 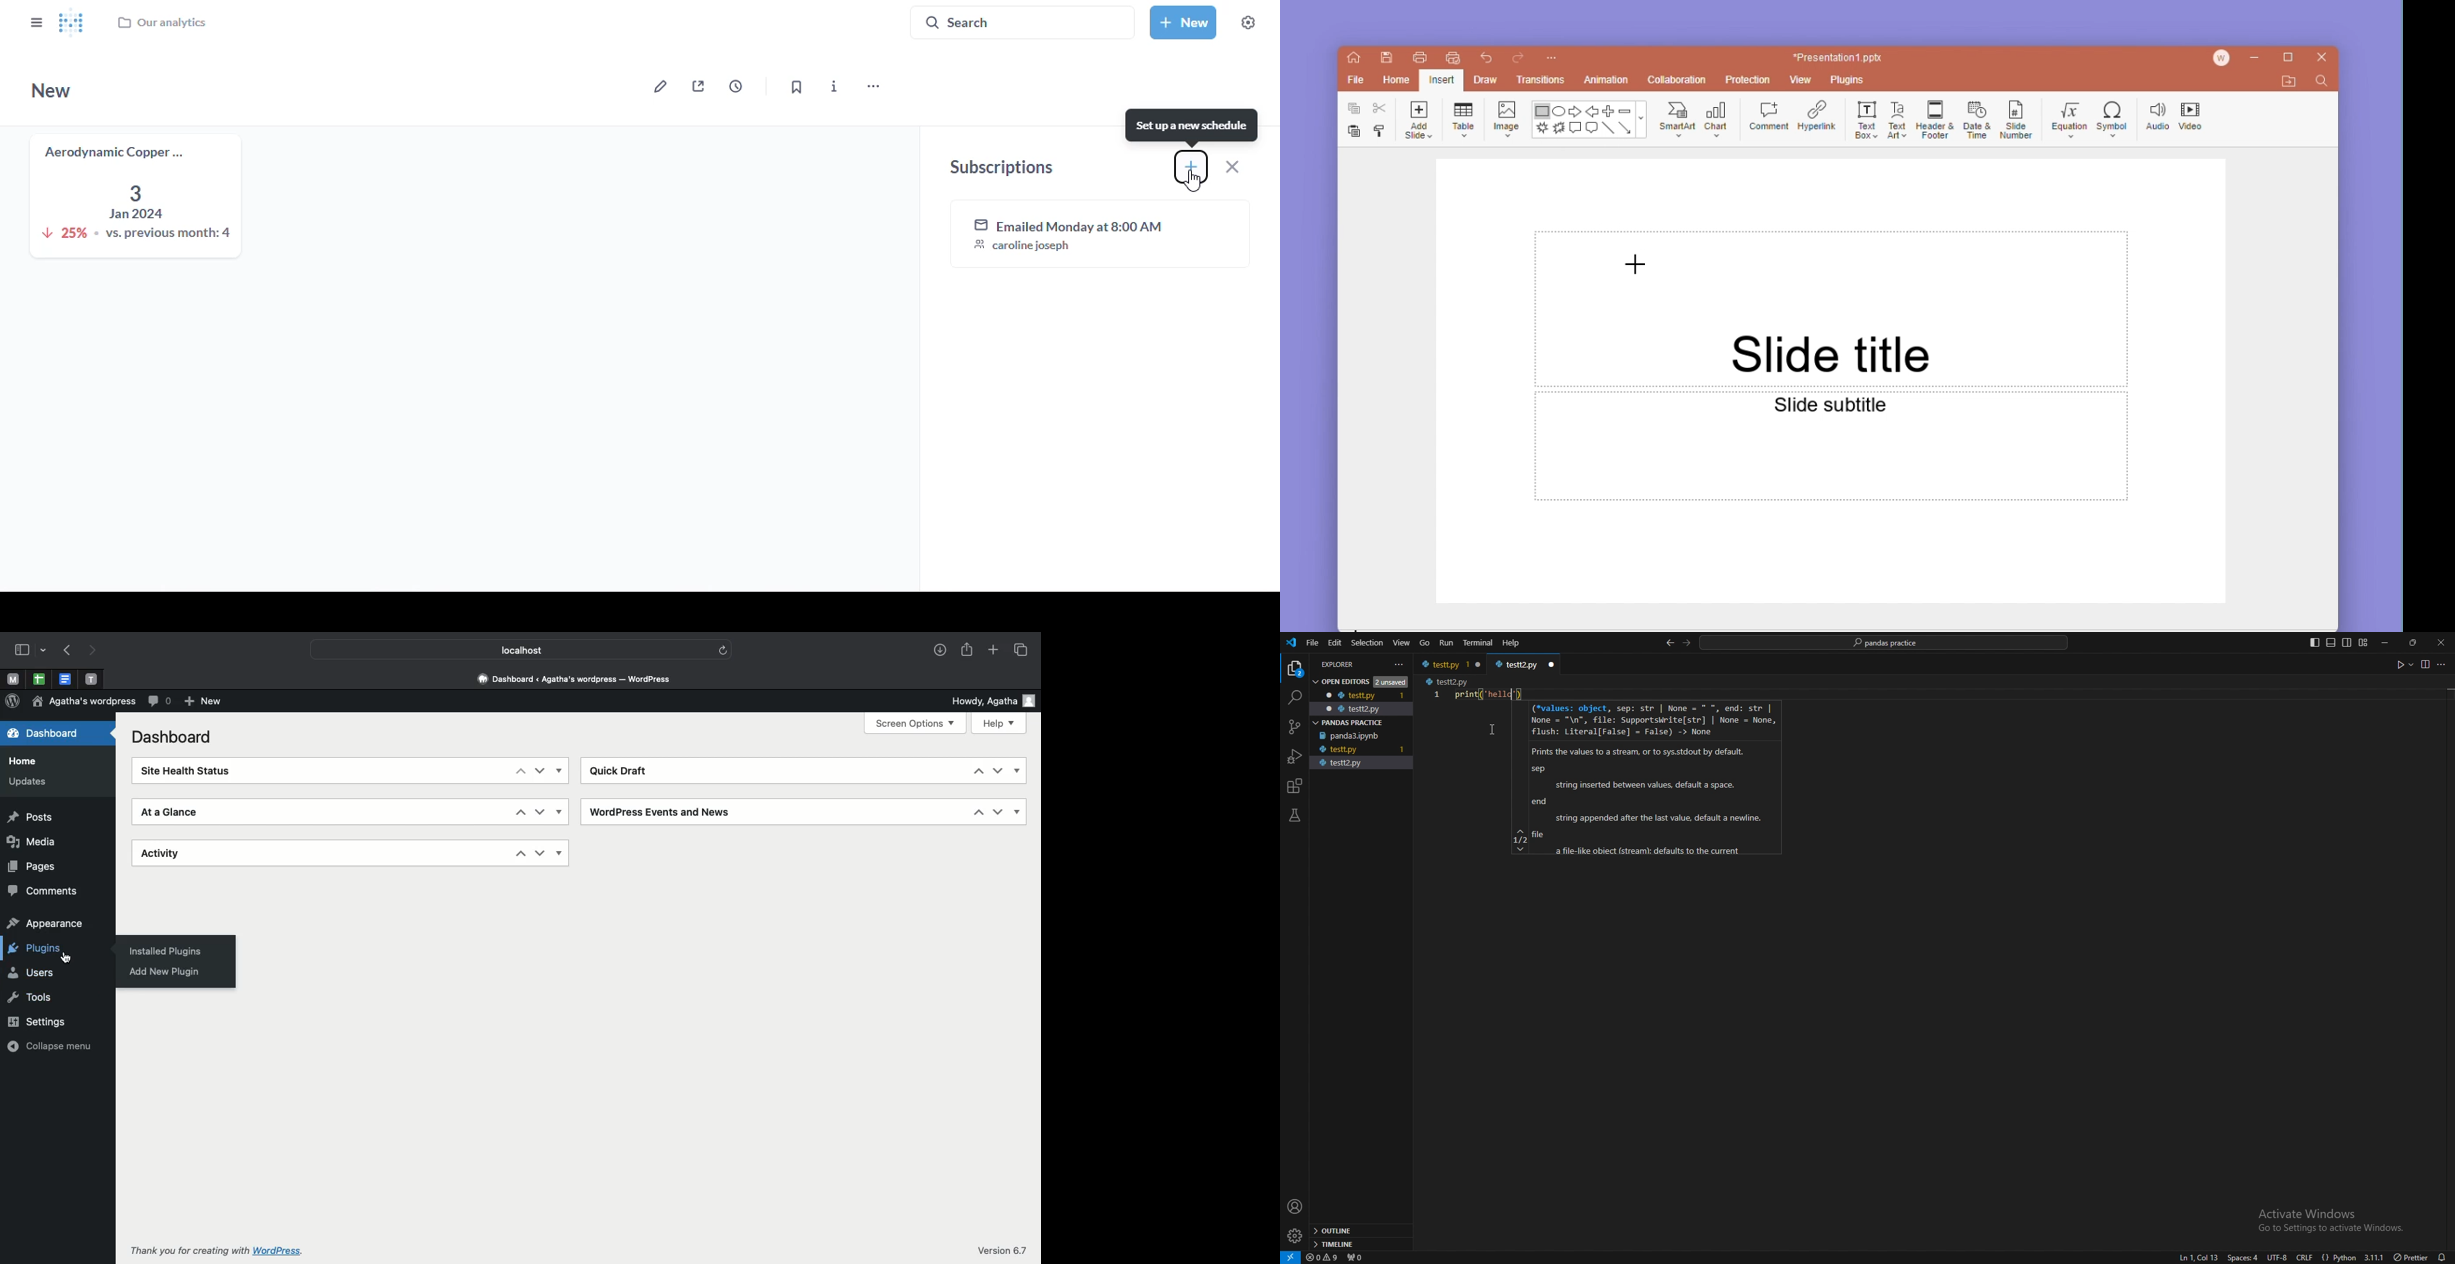 I want to click on alarms, so click(x=2443, y=1257).